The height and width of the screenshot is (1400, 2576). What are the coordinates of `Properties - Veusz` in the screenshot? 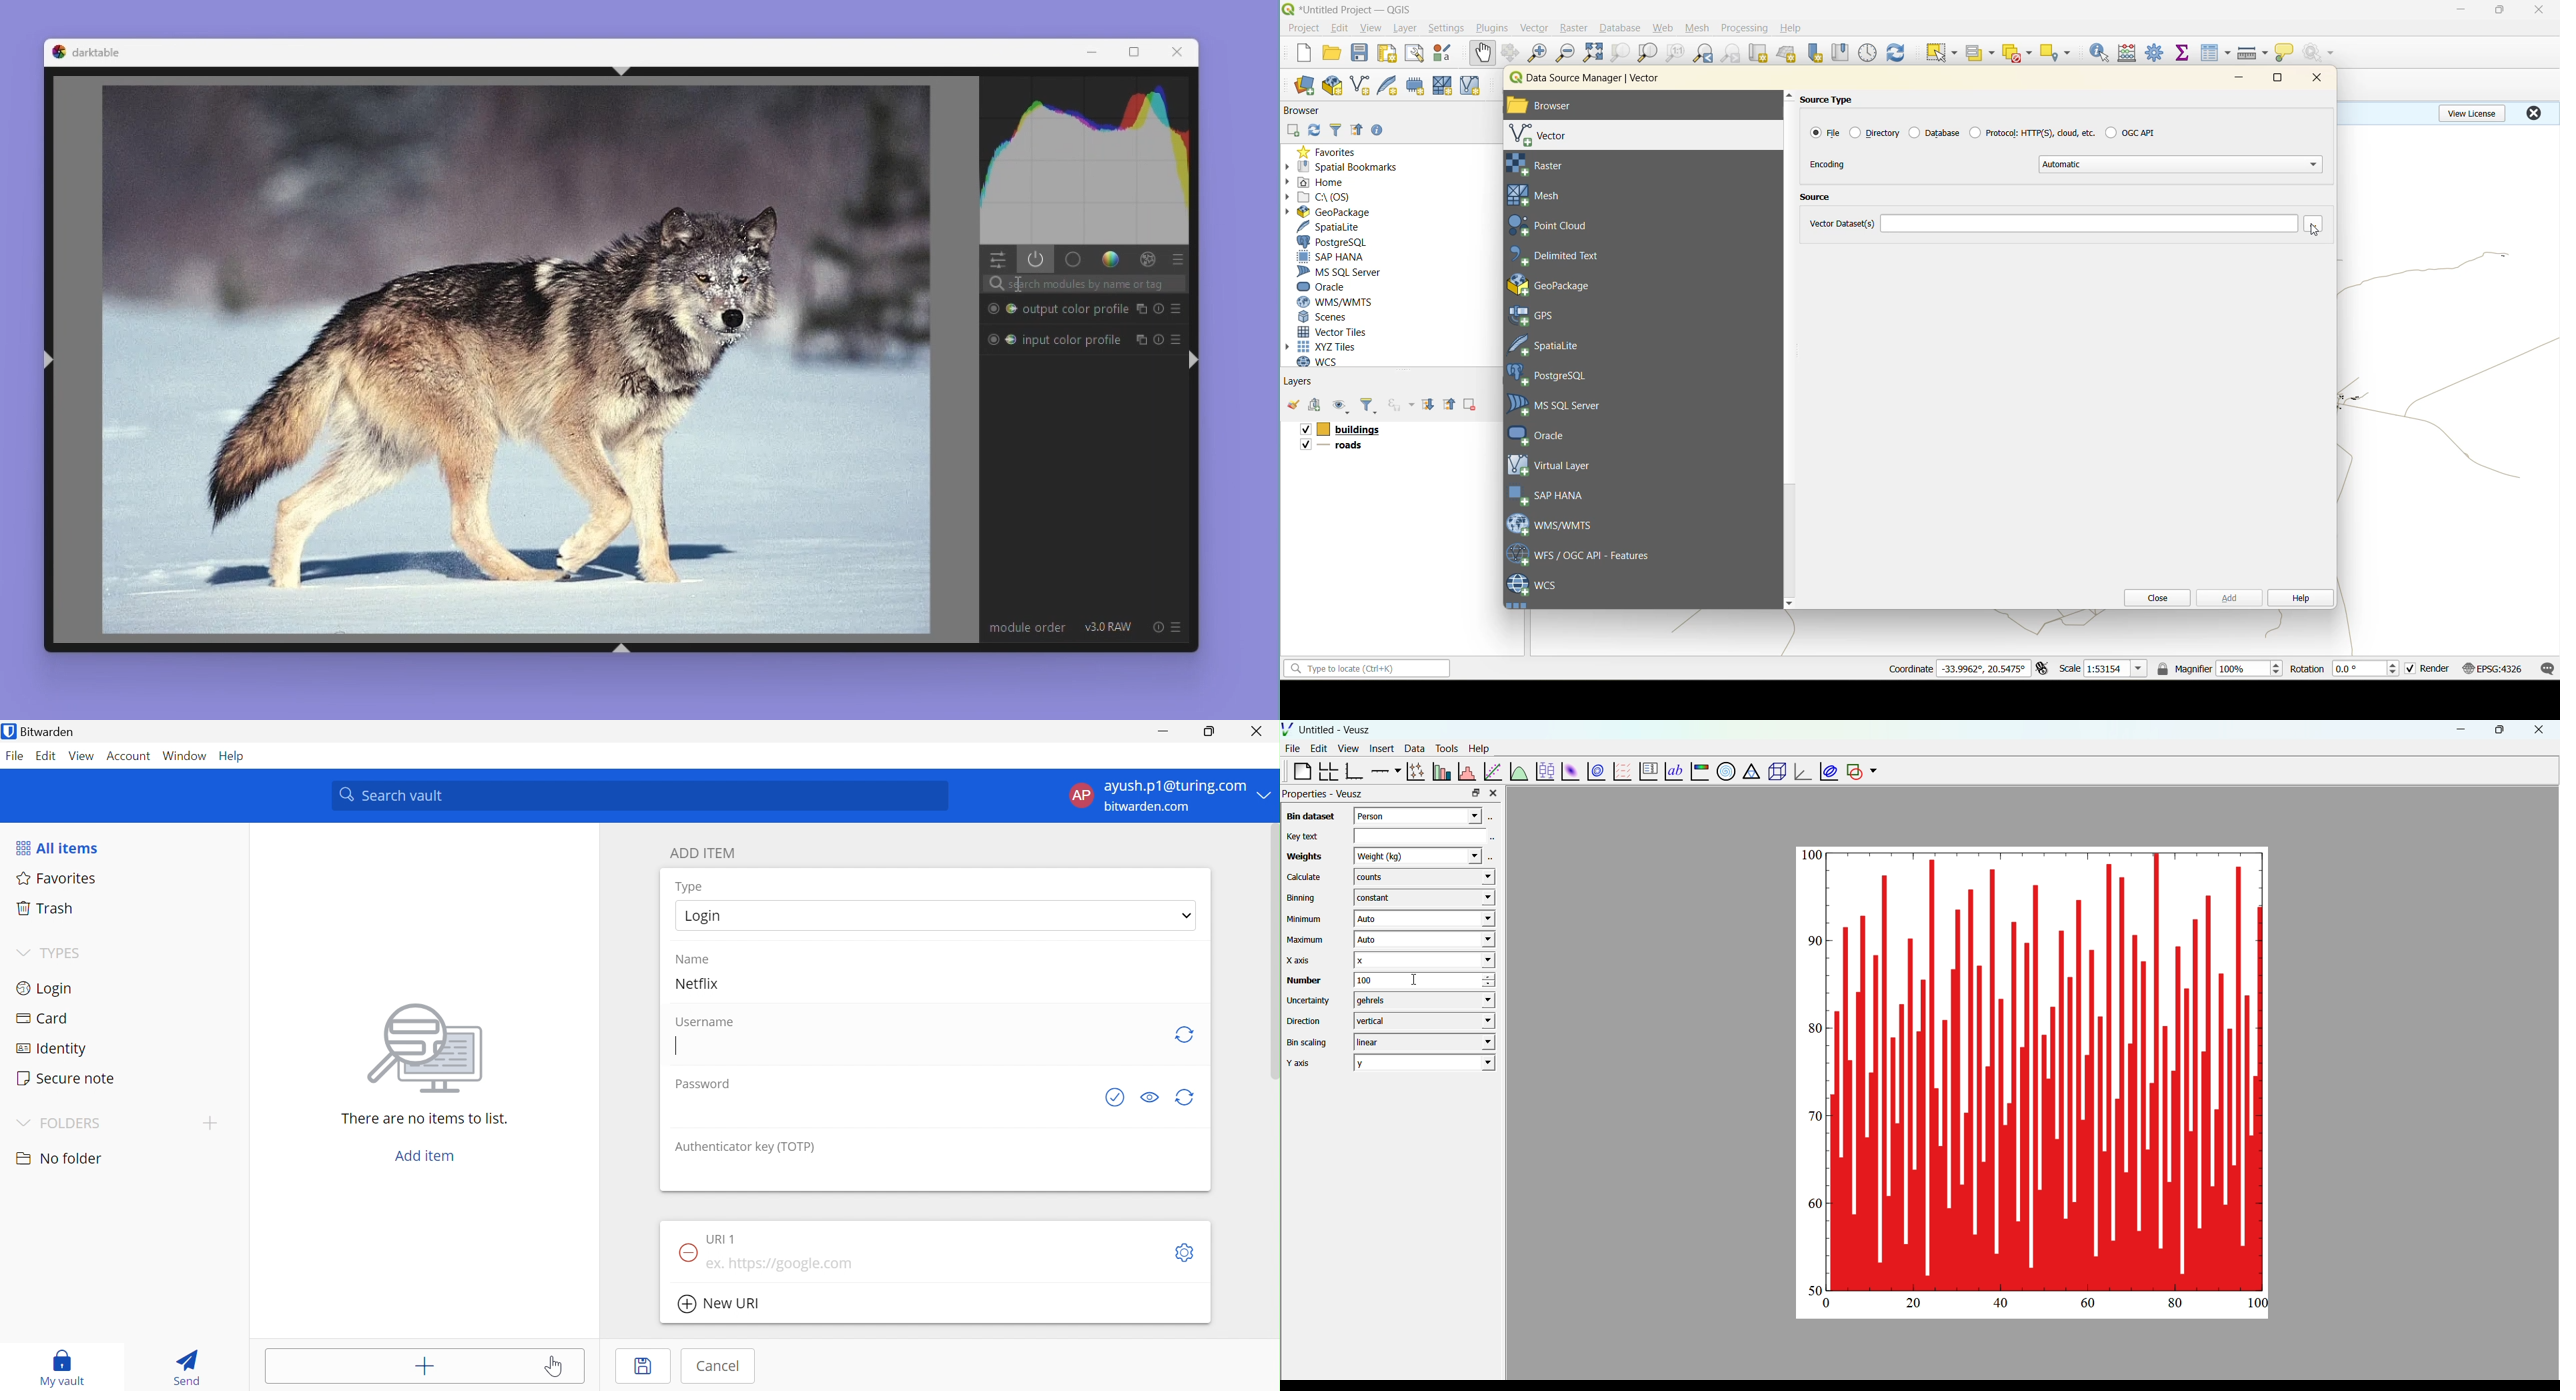 It's located at (1324, 794).